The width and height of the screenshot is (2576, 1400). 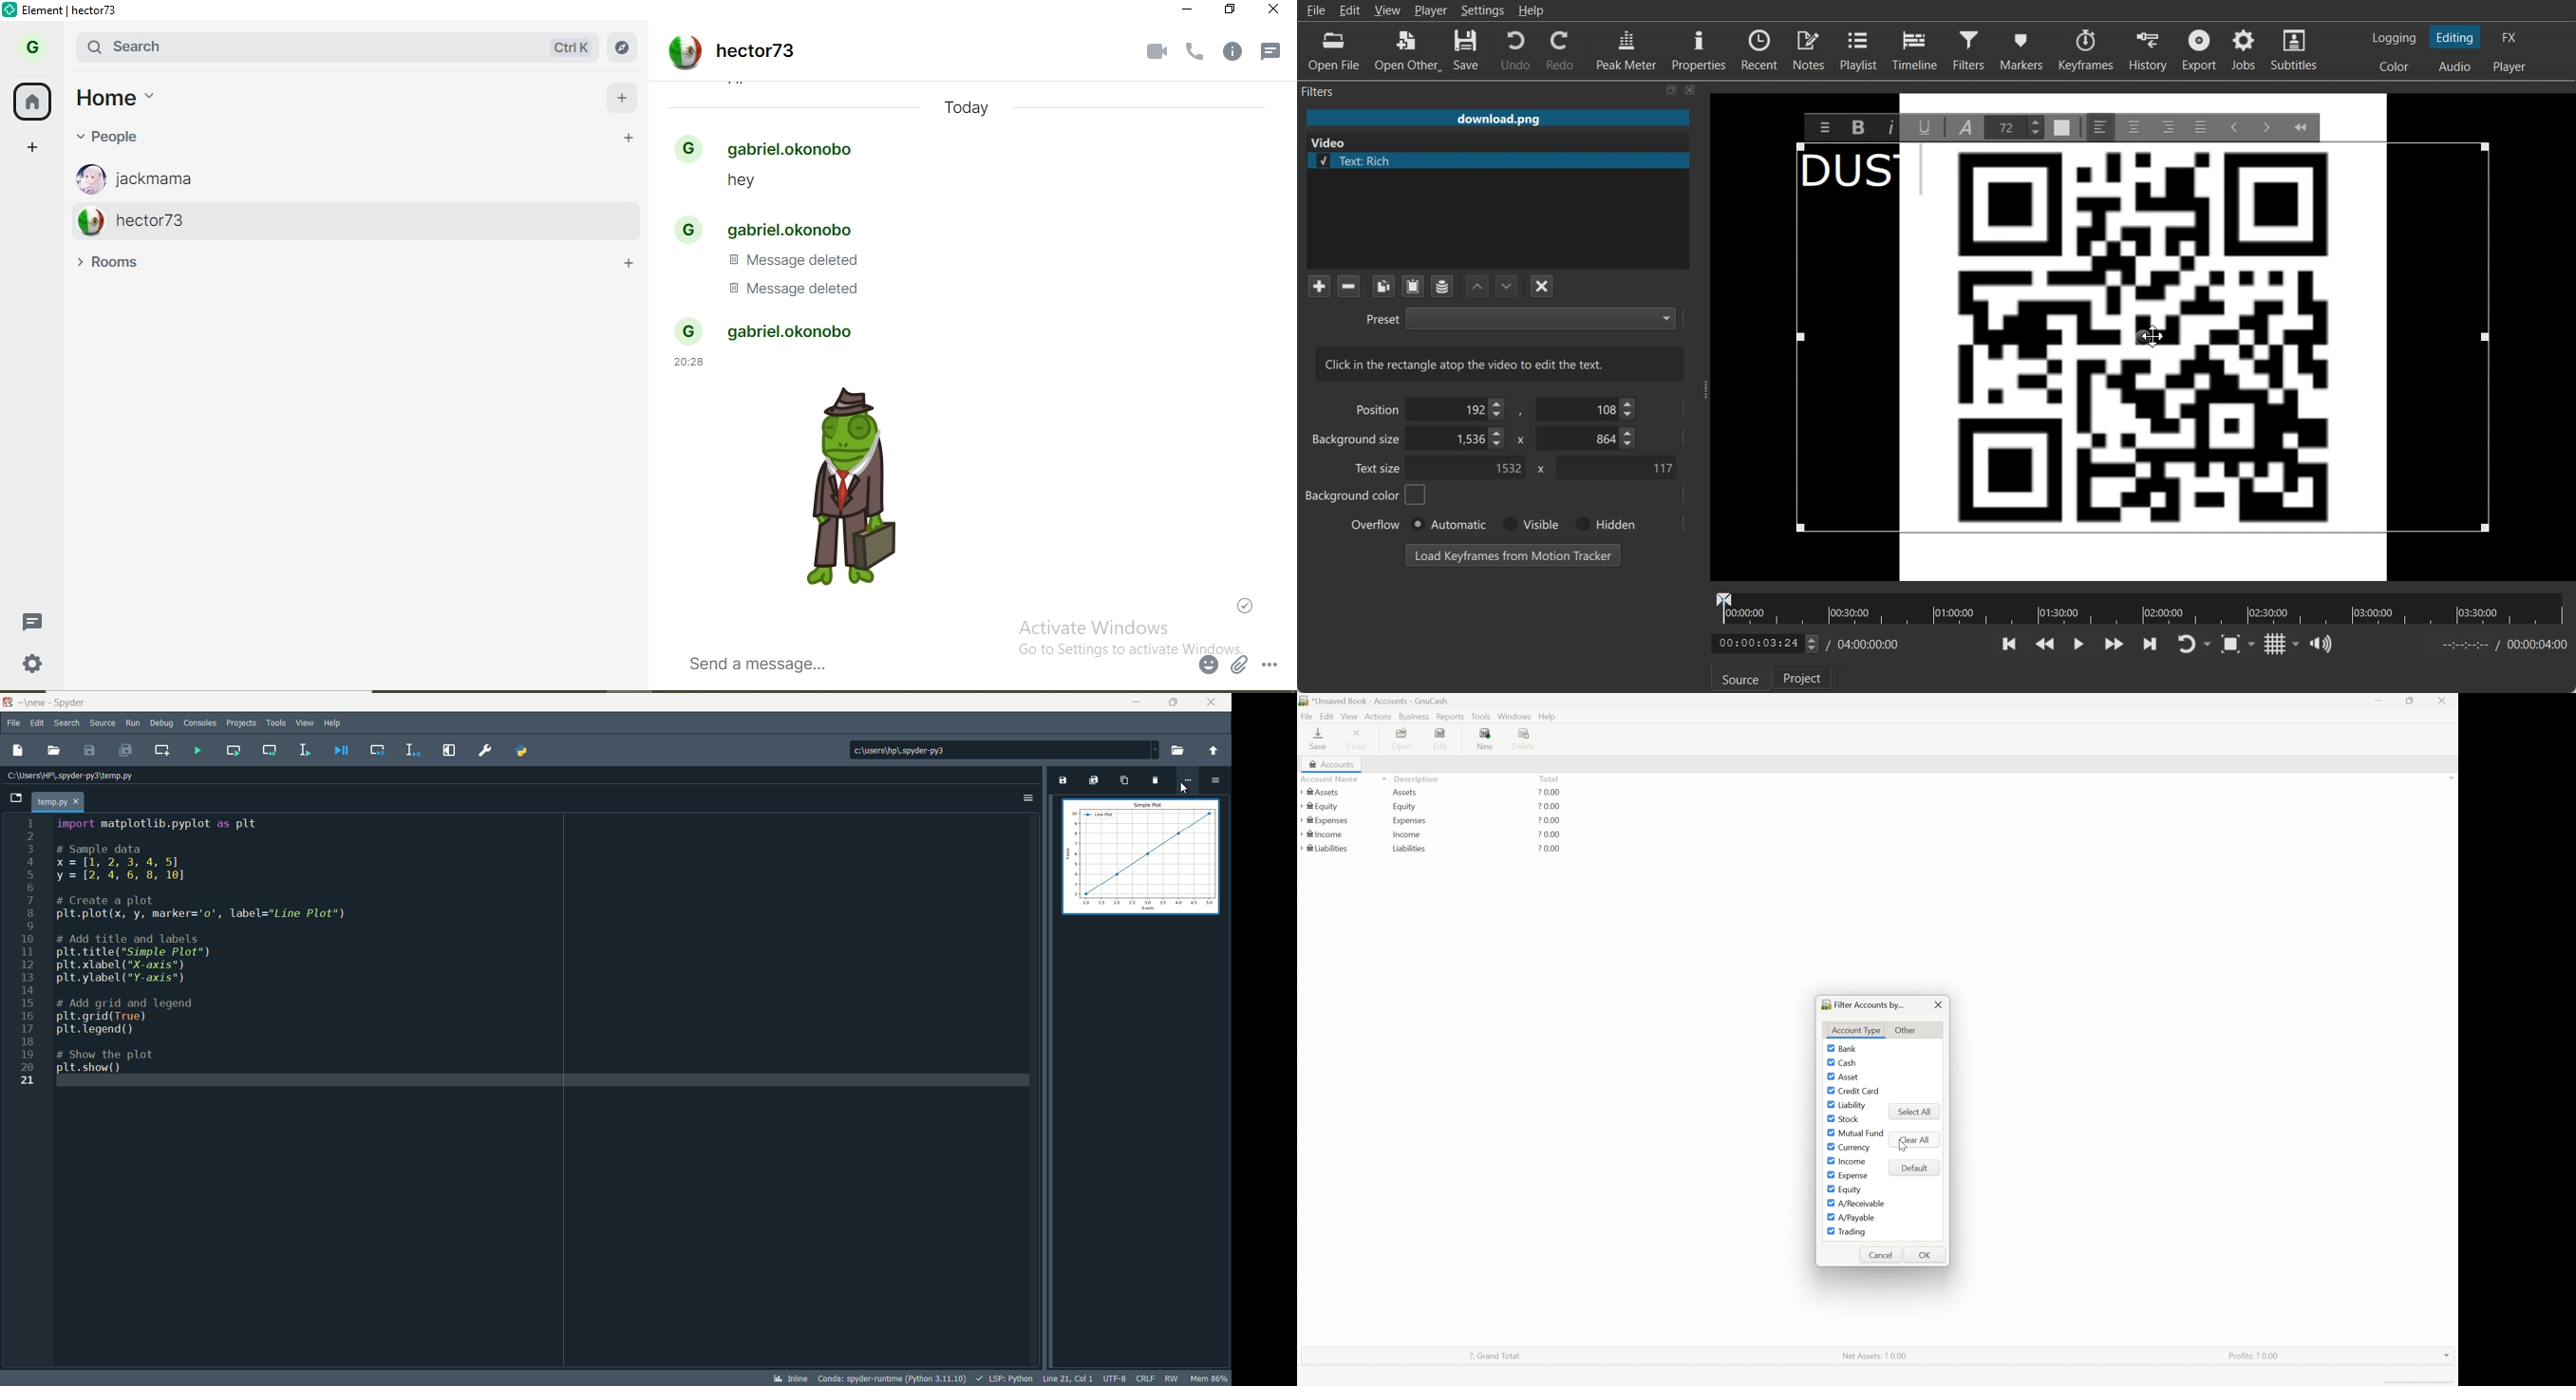 I want to click on A/Receivable, so click(x=1861, y=1203).